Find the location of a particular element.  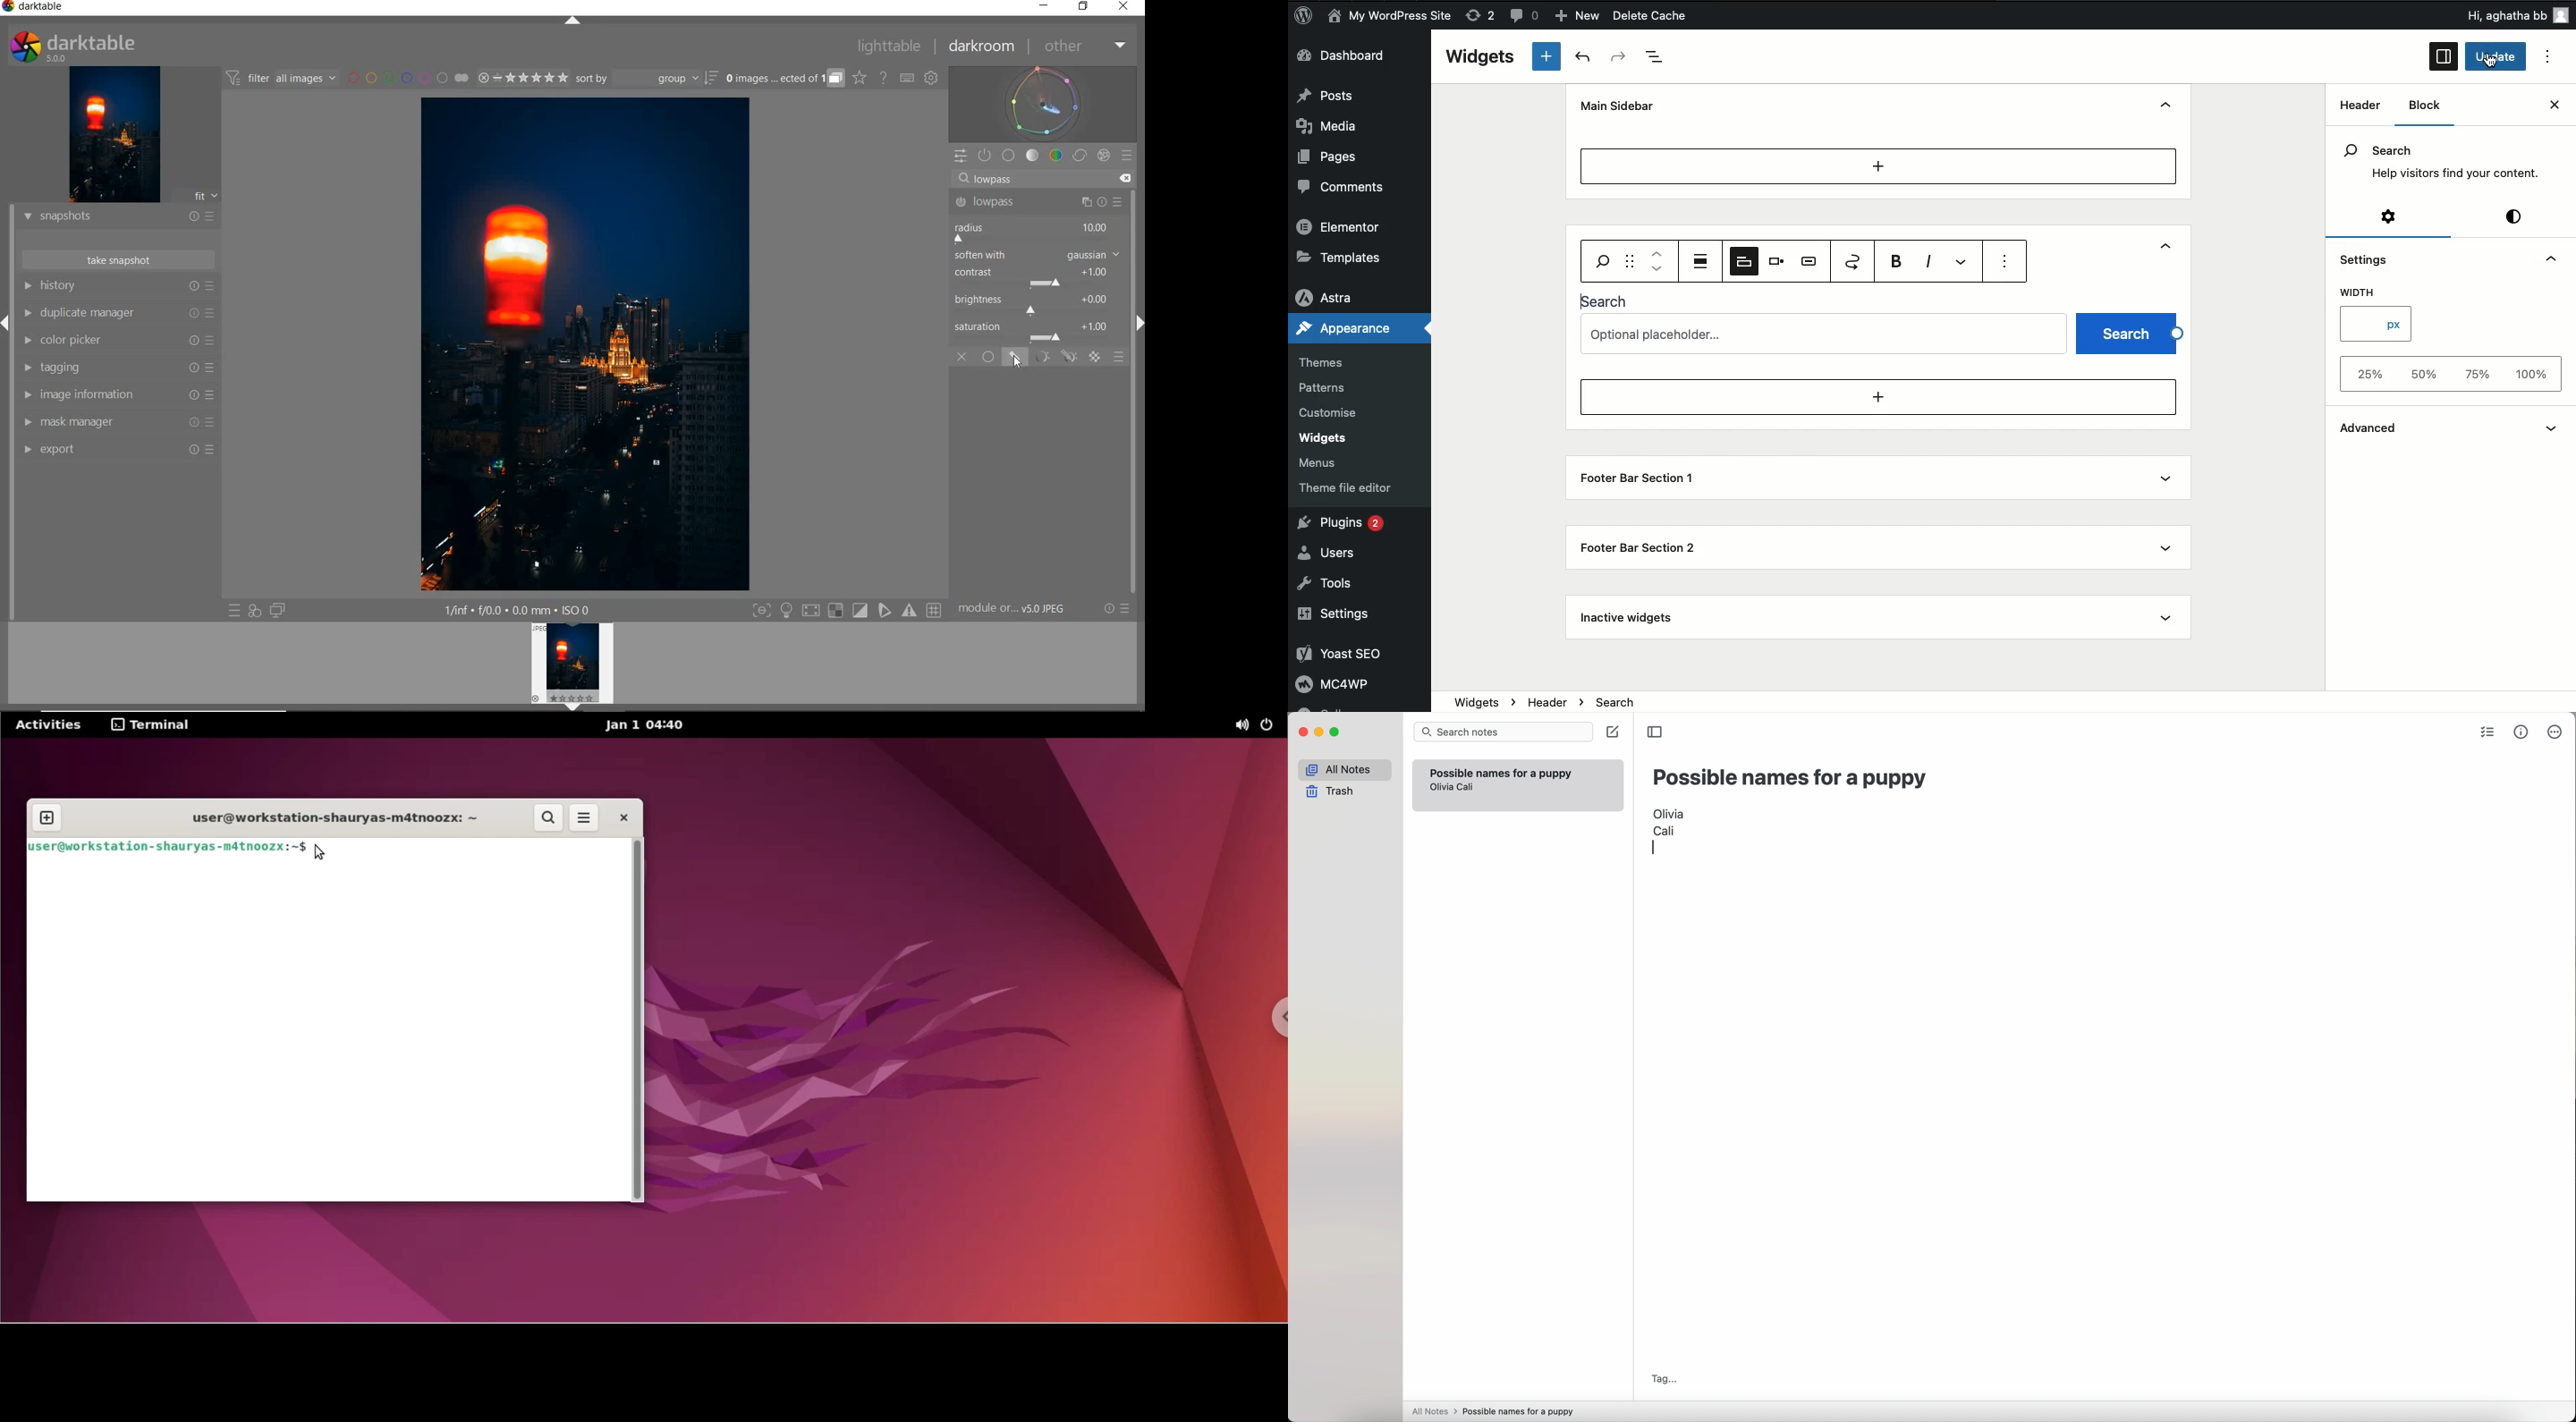

Customise is located at coordinates (1332, 411).